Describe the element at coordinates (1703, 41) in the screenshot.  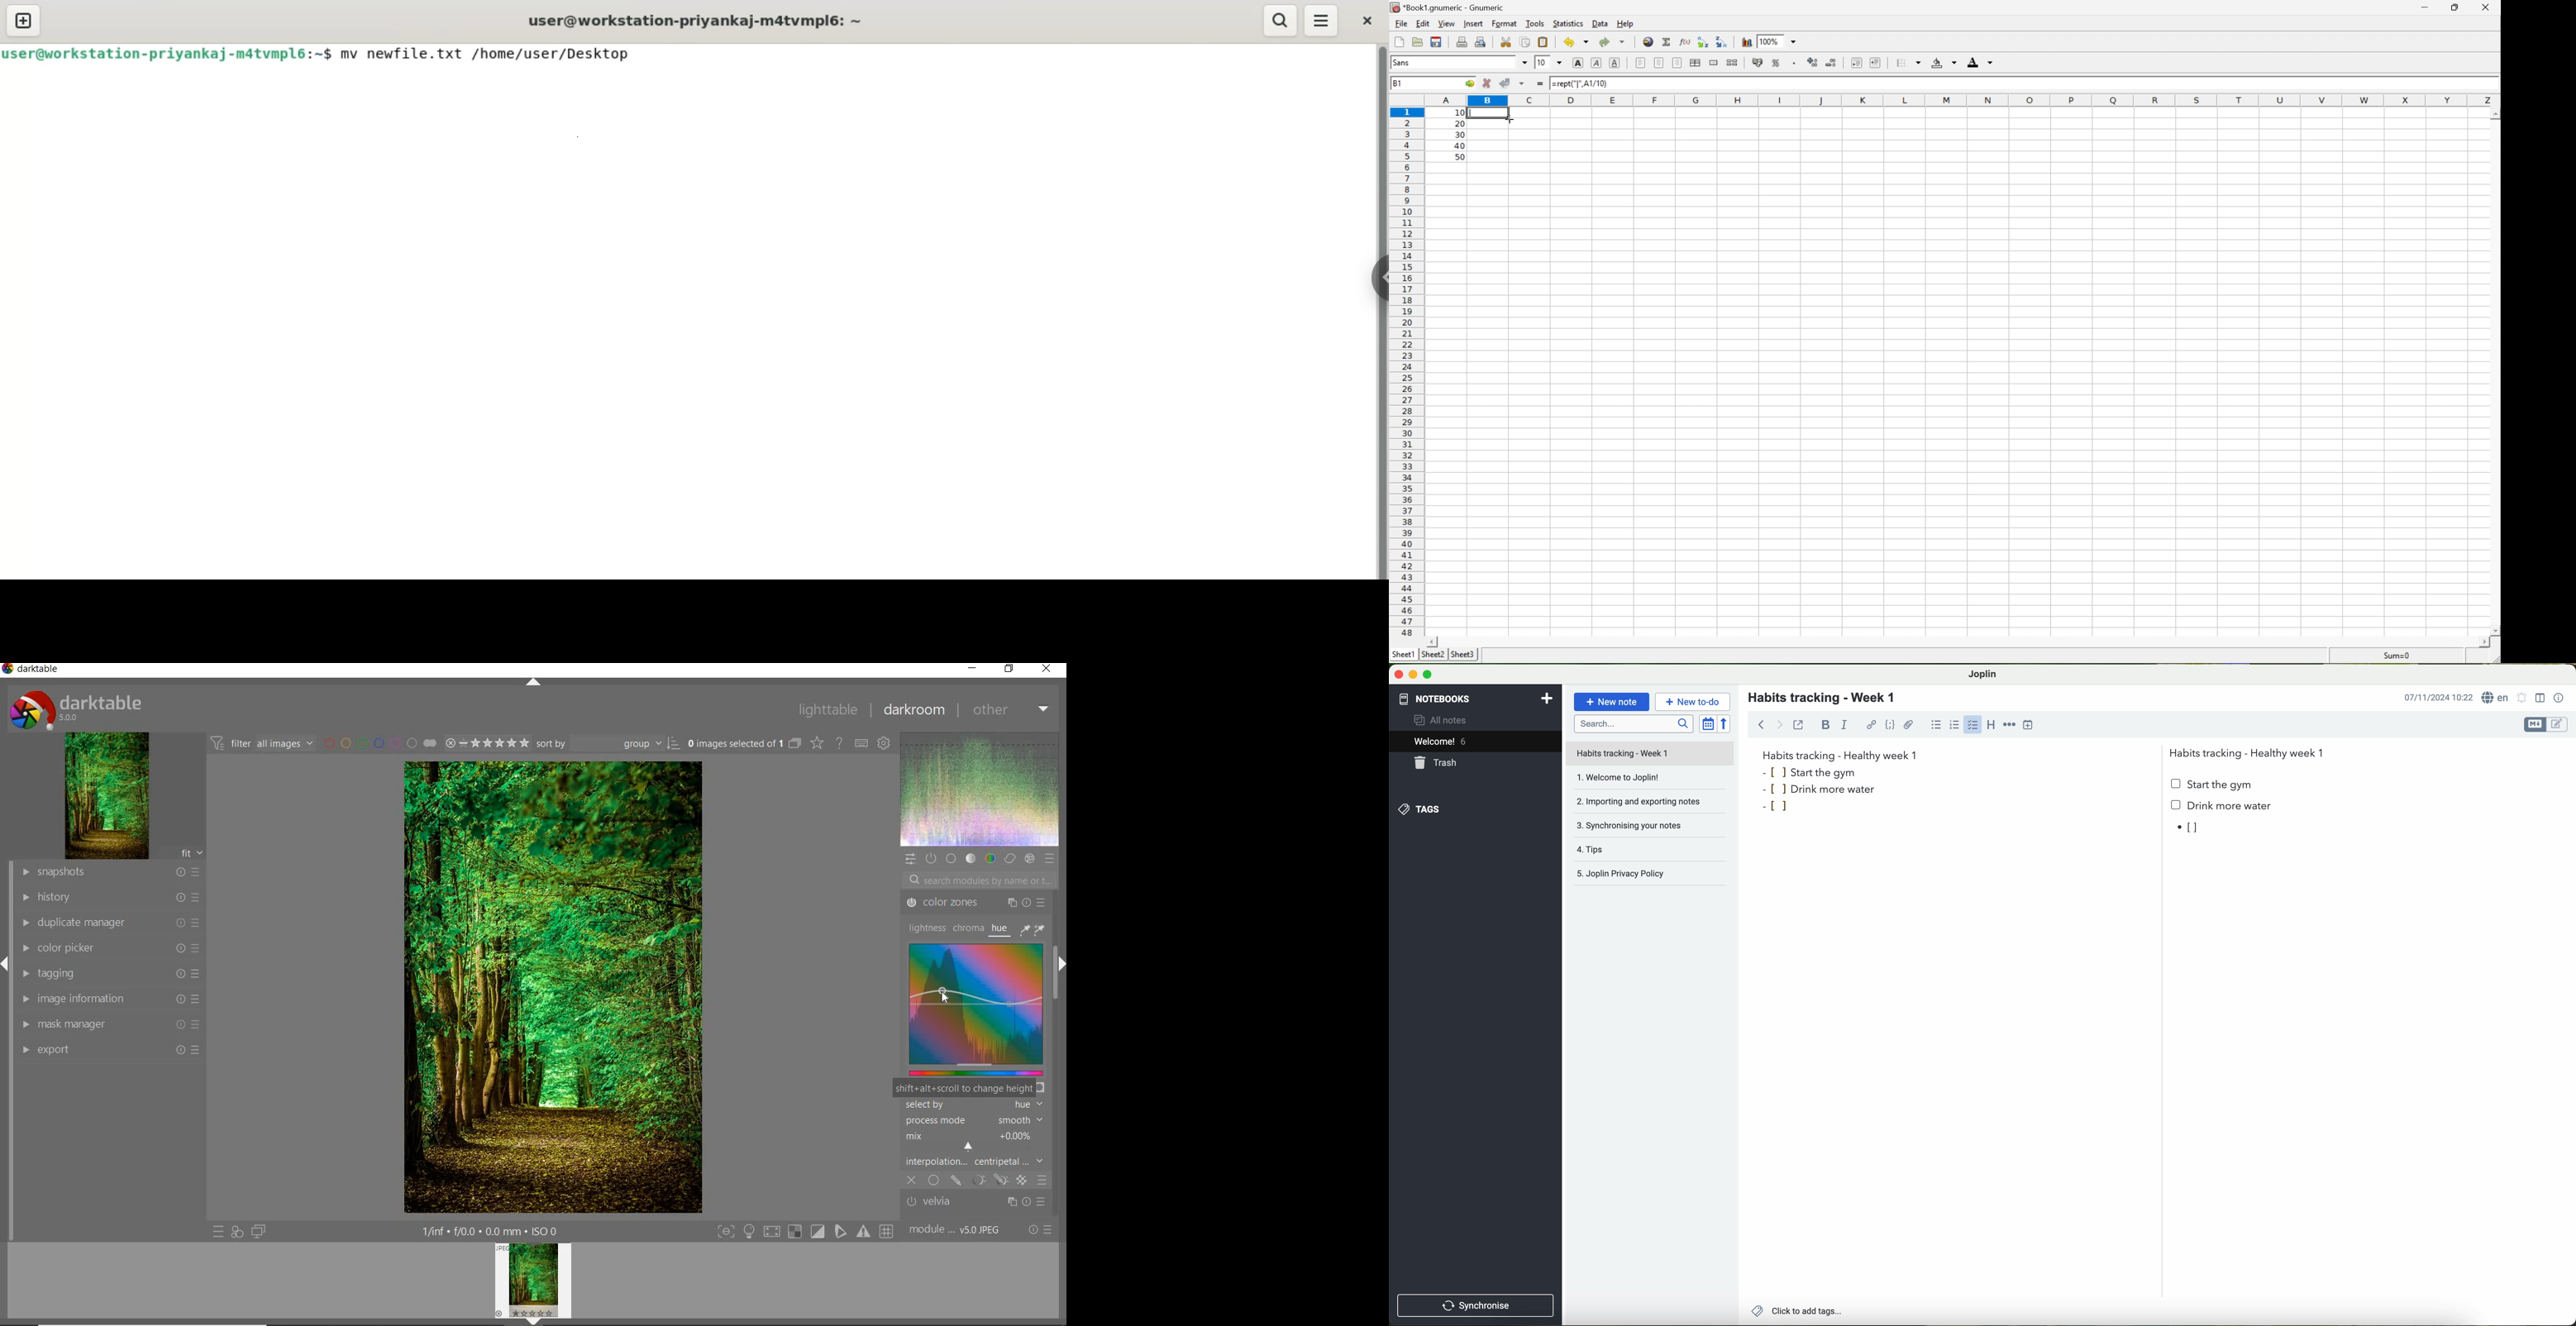
I see `Sort the selected region in ascending order based on the first column selected` at that location.